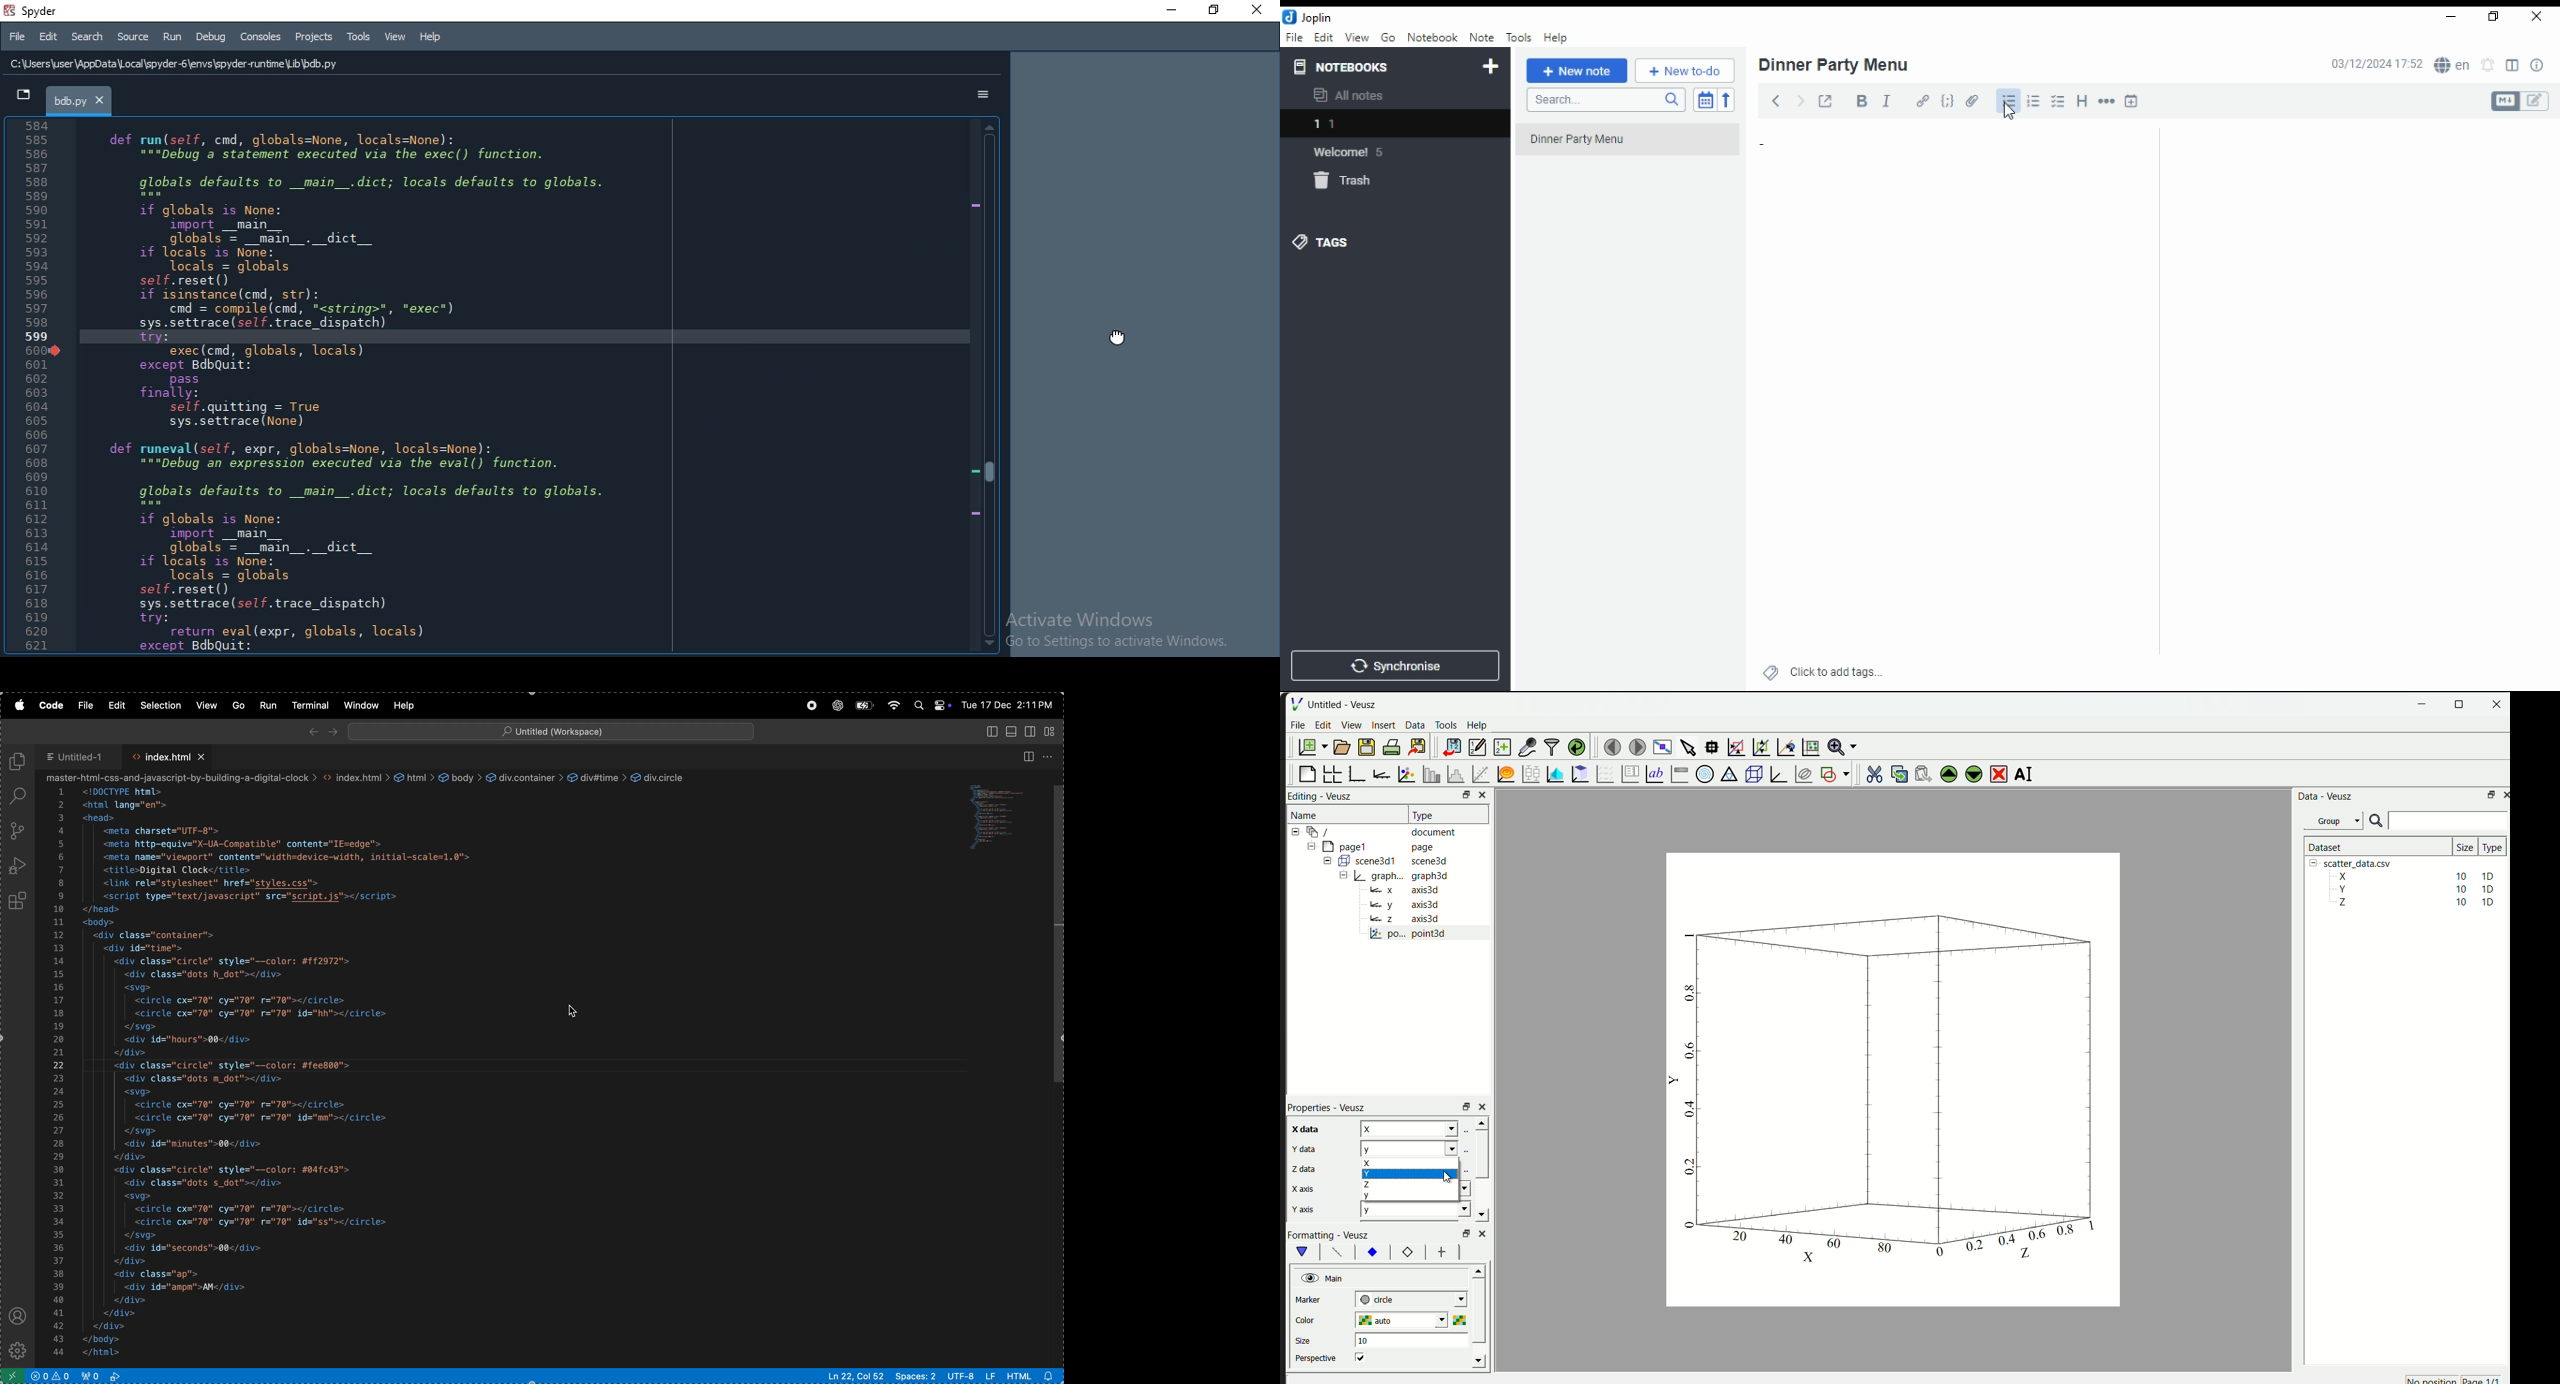 The width and height of the screenshot is (2576, 1400). Describe the element at coordinates (167, 755) in the screenshot. I see `index.html` at that location.